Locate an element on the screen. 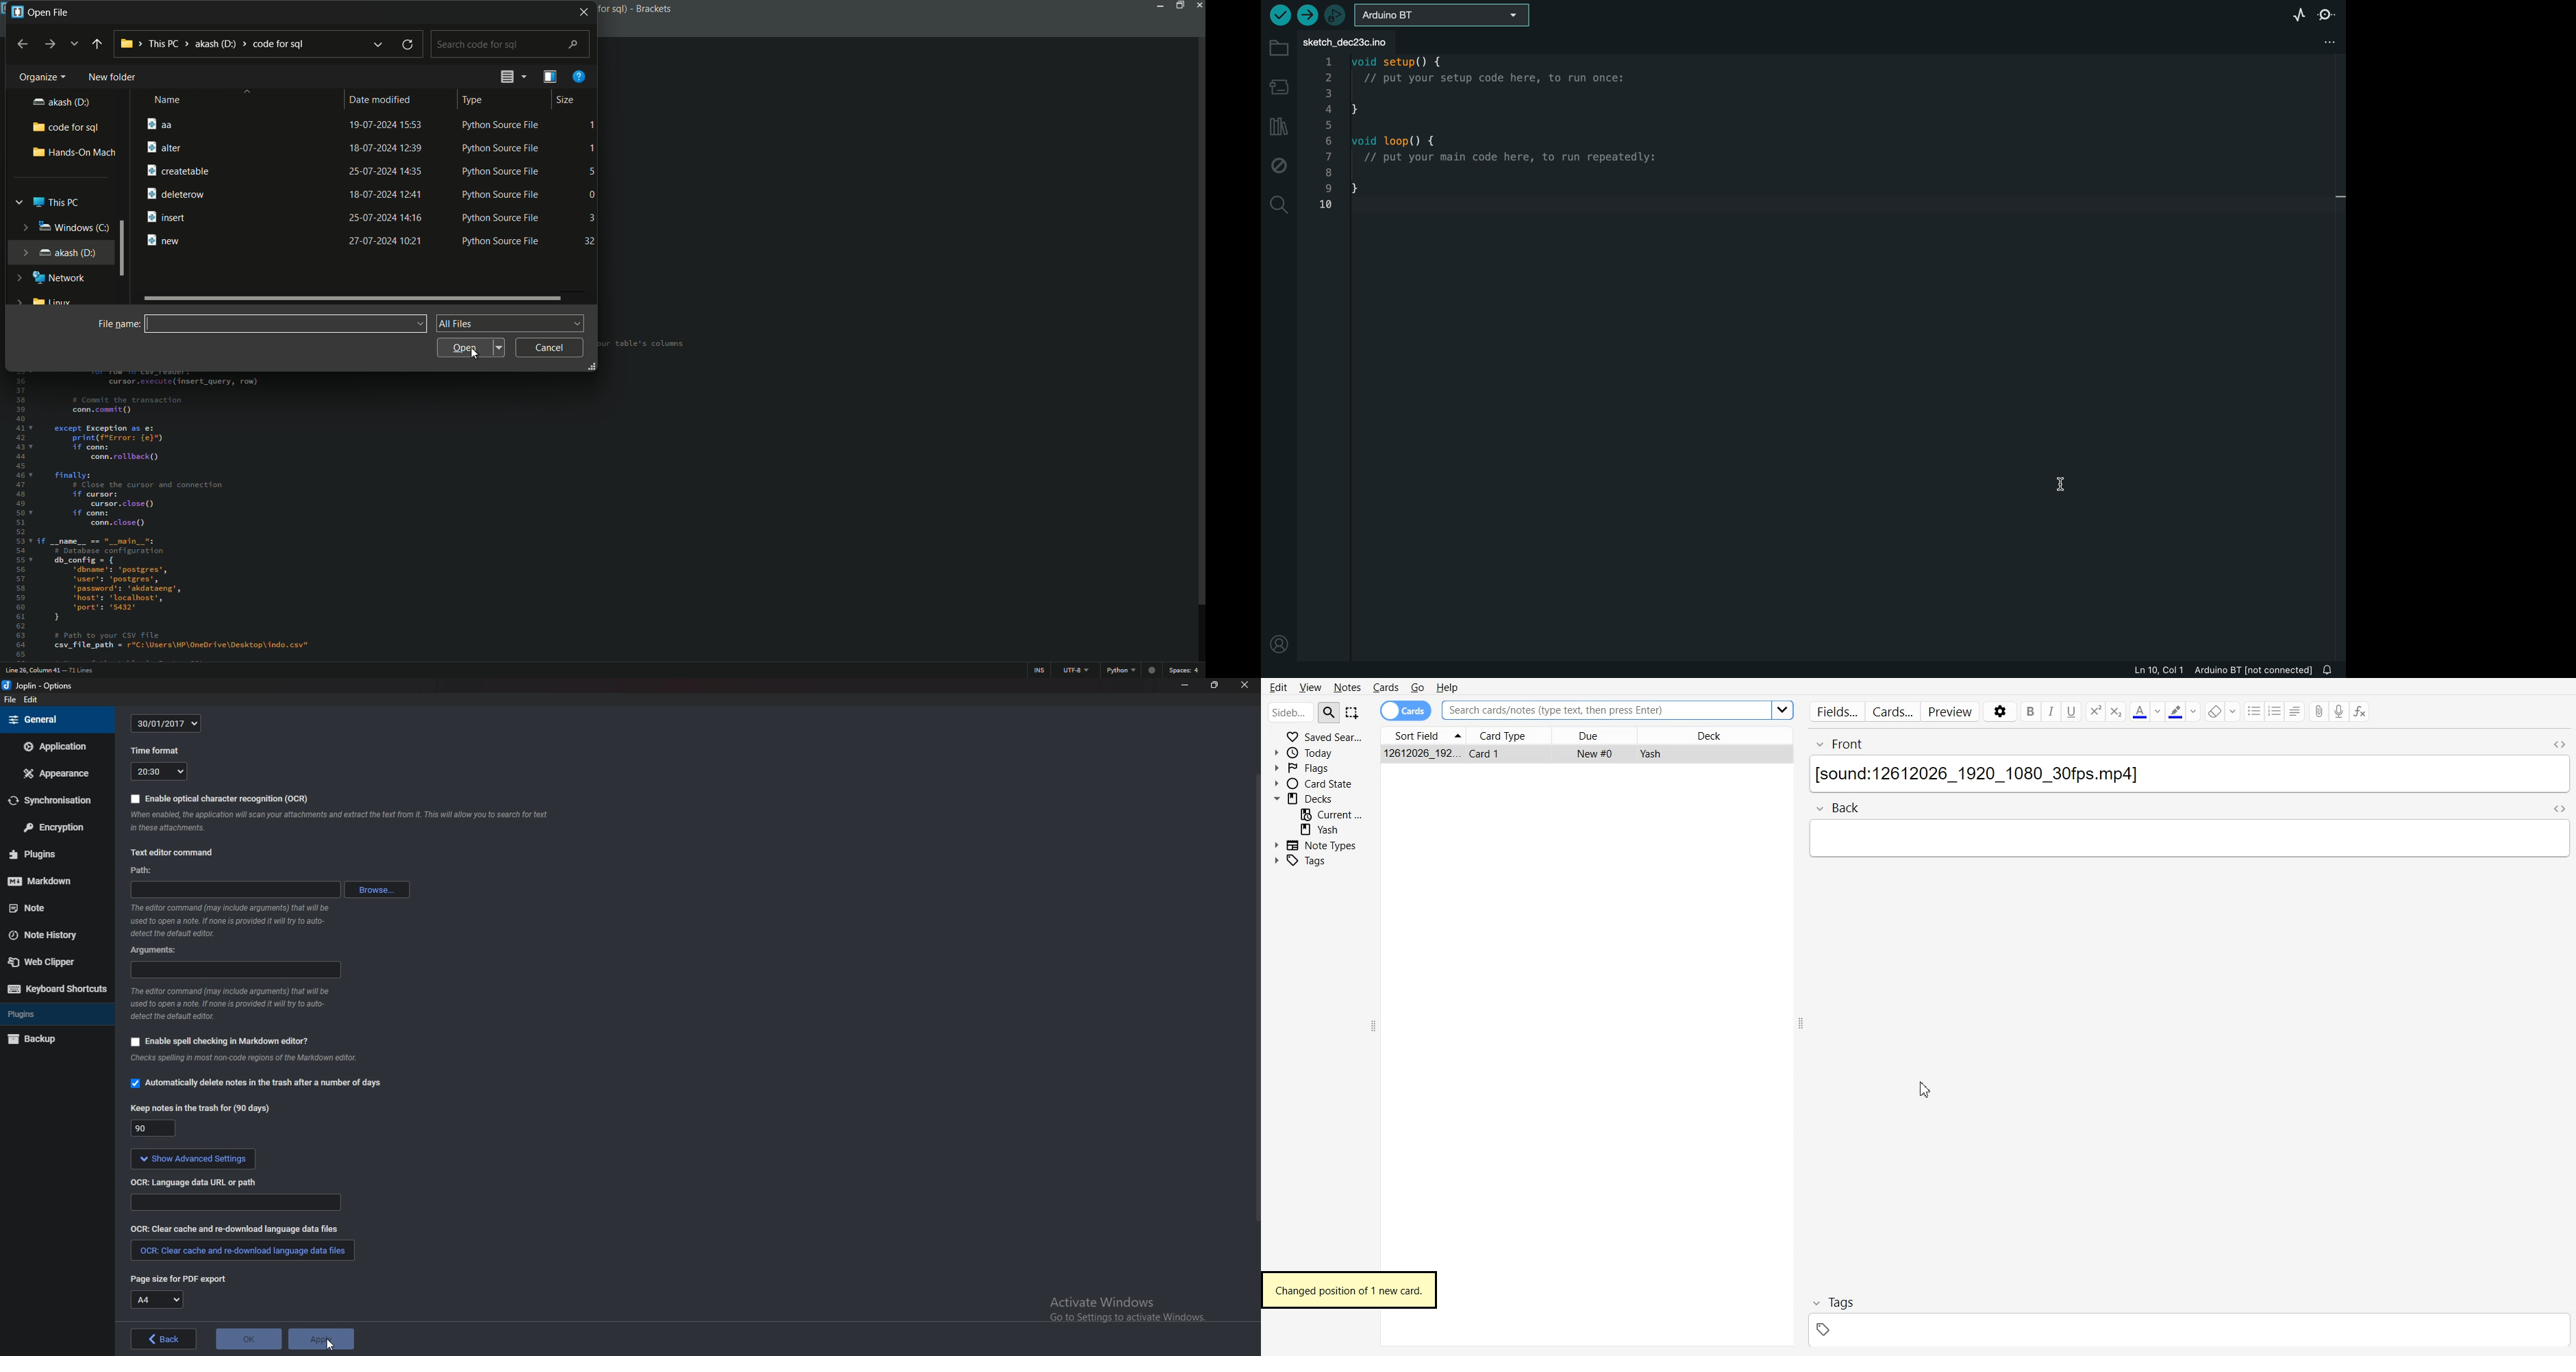 This screenshot has width=2576, height=1372. show advanced settings is located at coordinates (225, 1159).